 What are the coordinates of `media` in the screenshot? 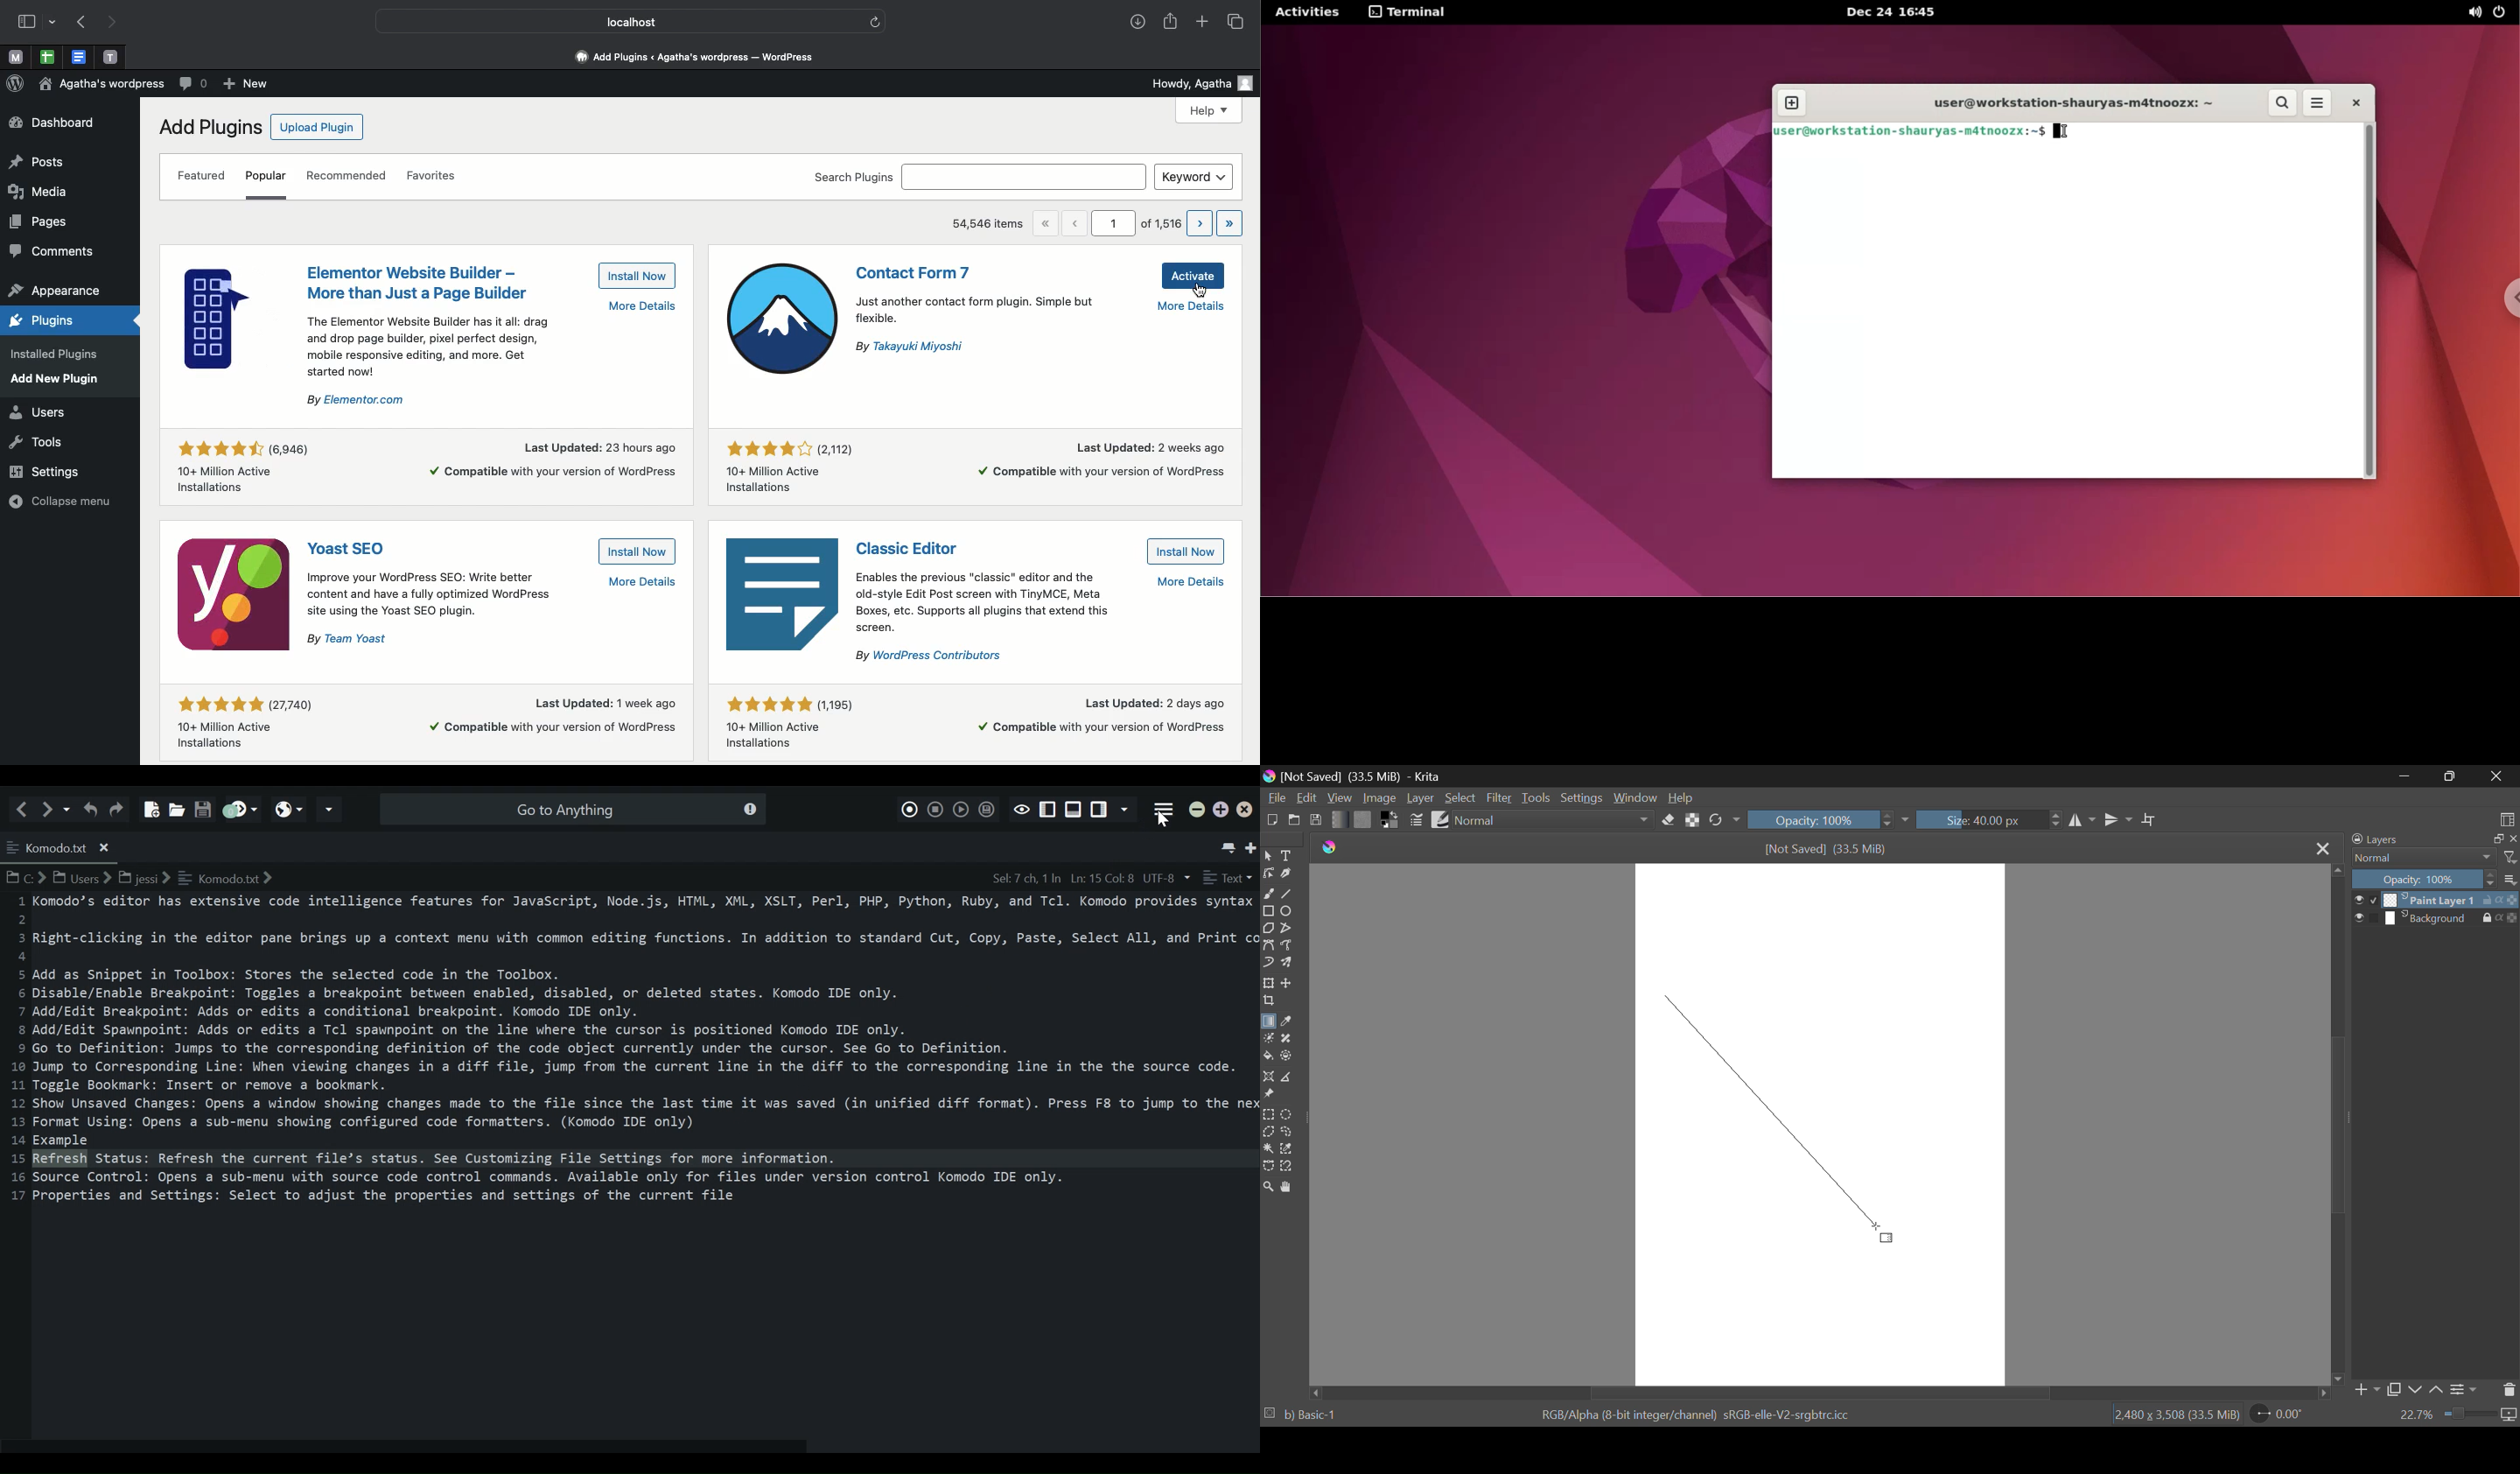 It's located at (39, 192).